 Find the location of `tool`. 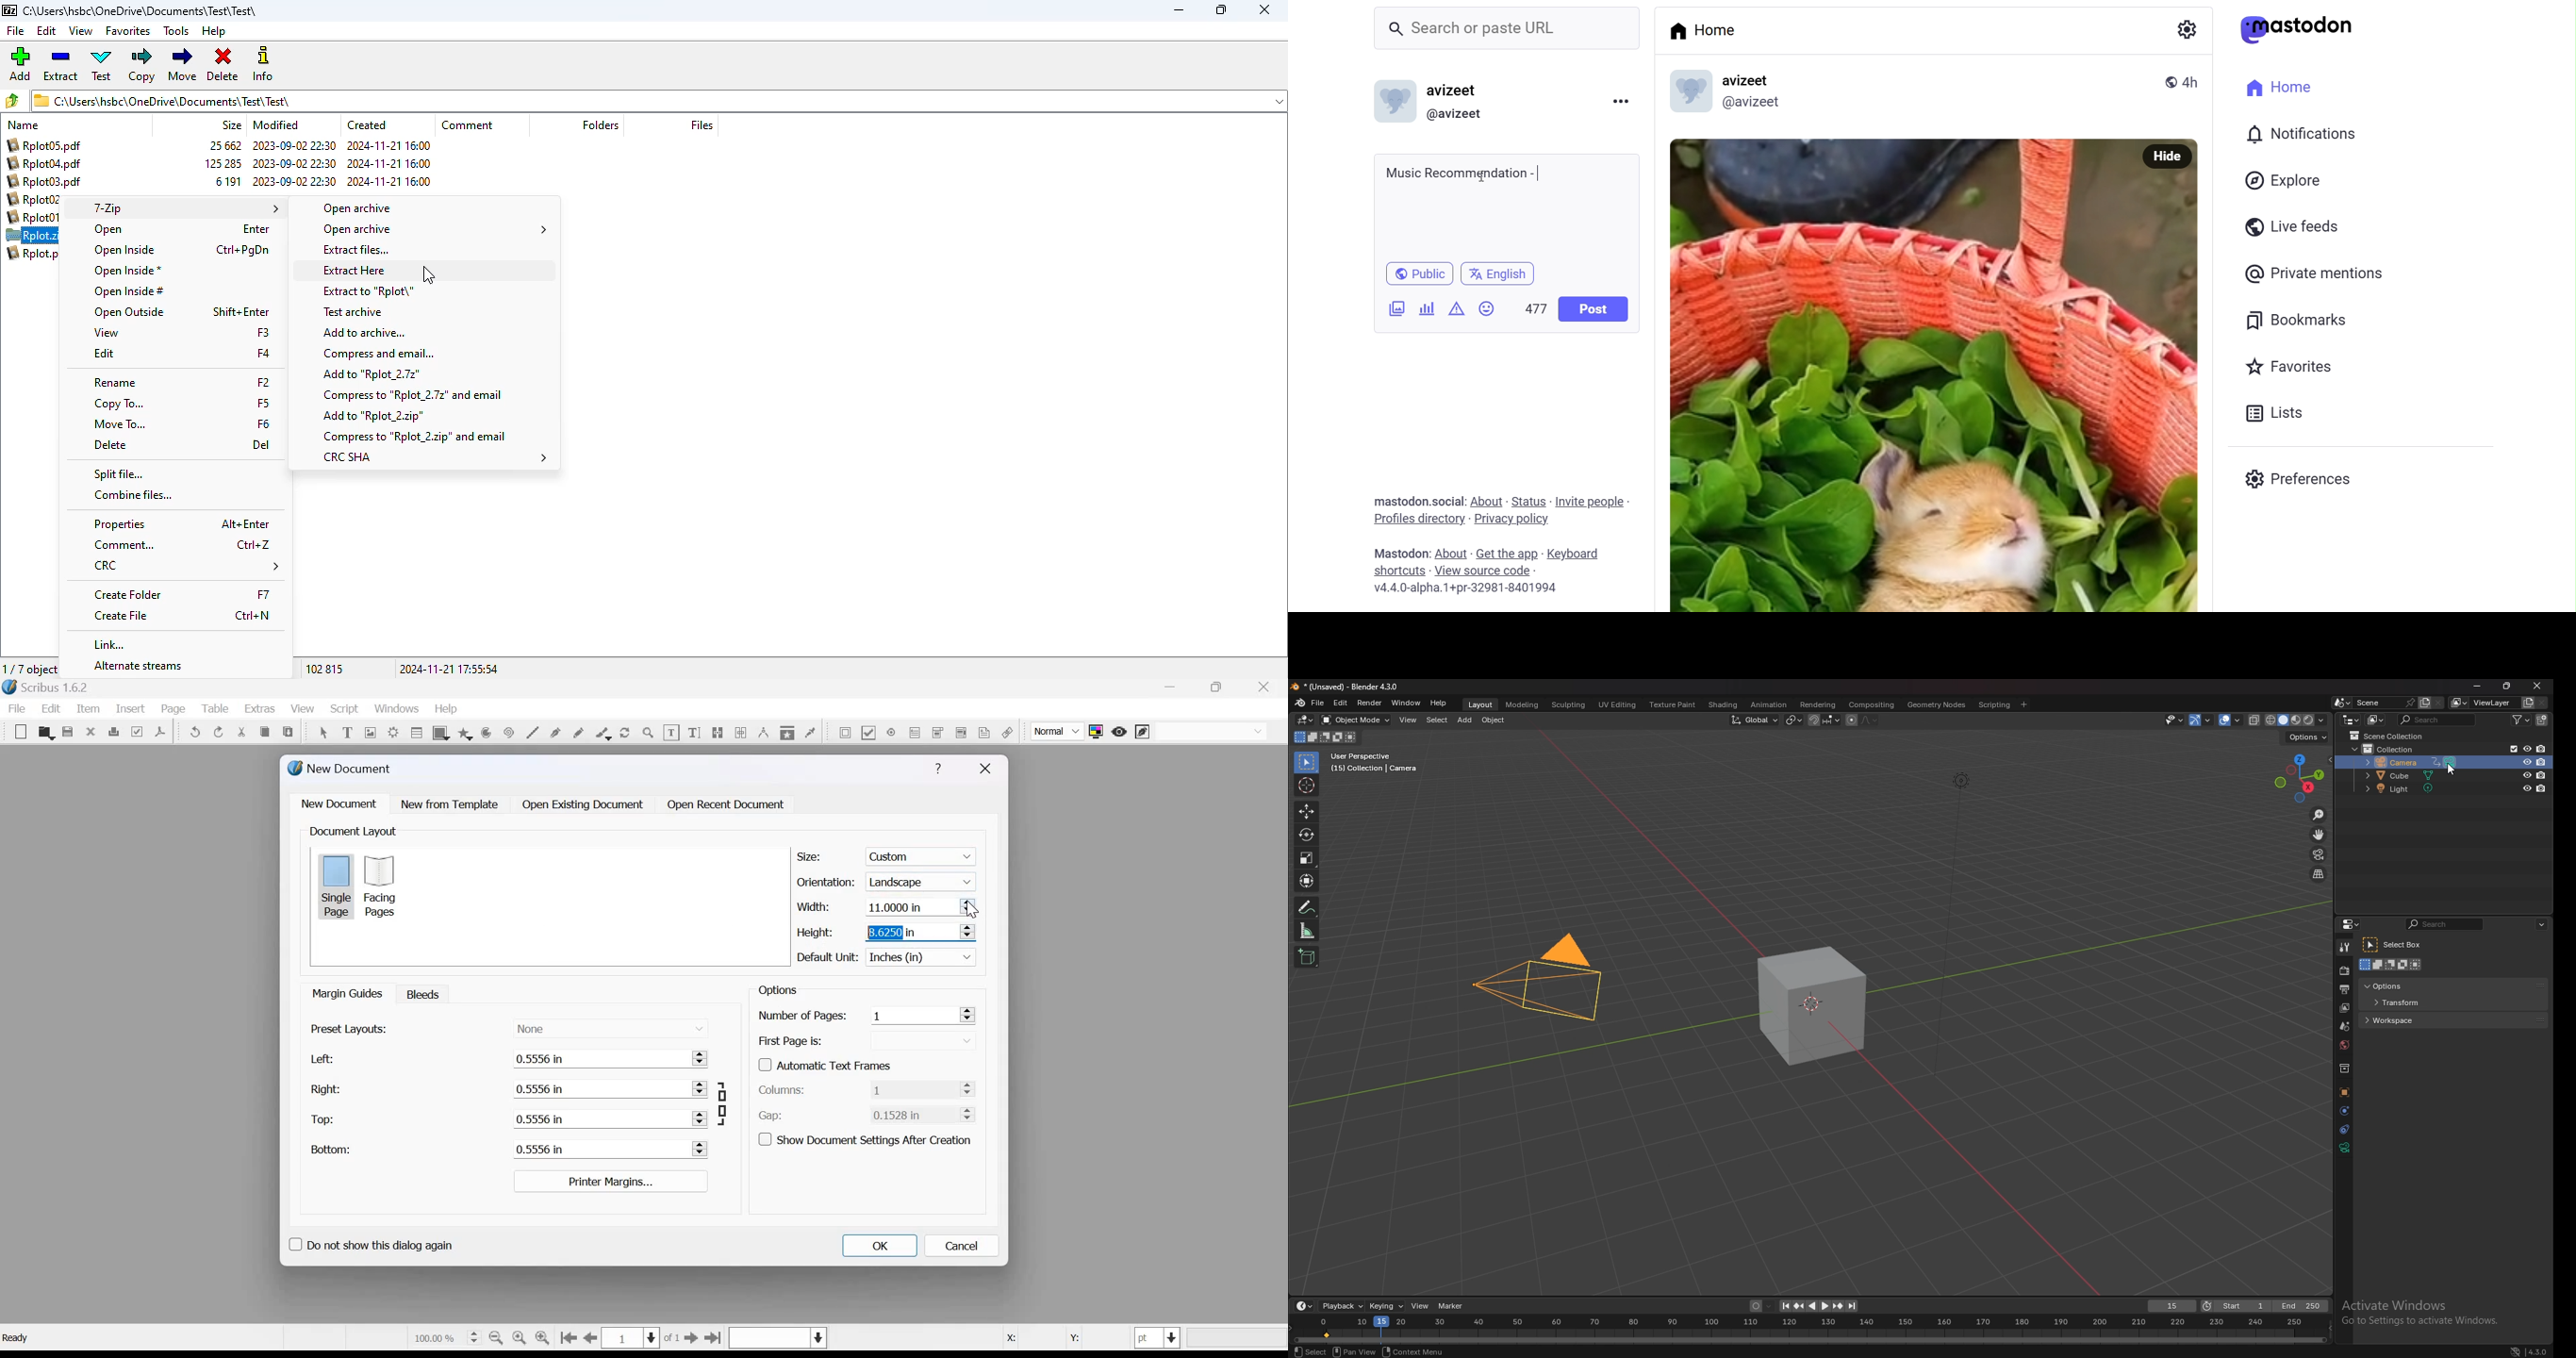

tool is located at coordinates (2345, 947).